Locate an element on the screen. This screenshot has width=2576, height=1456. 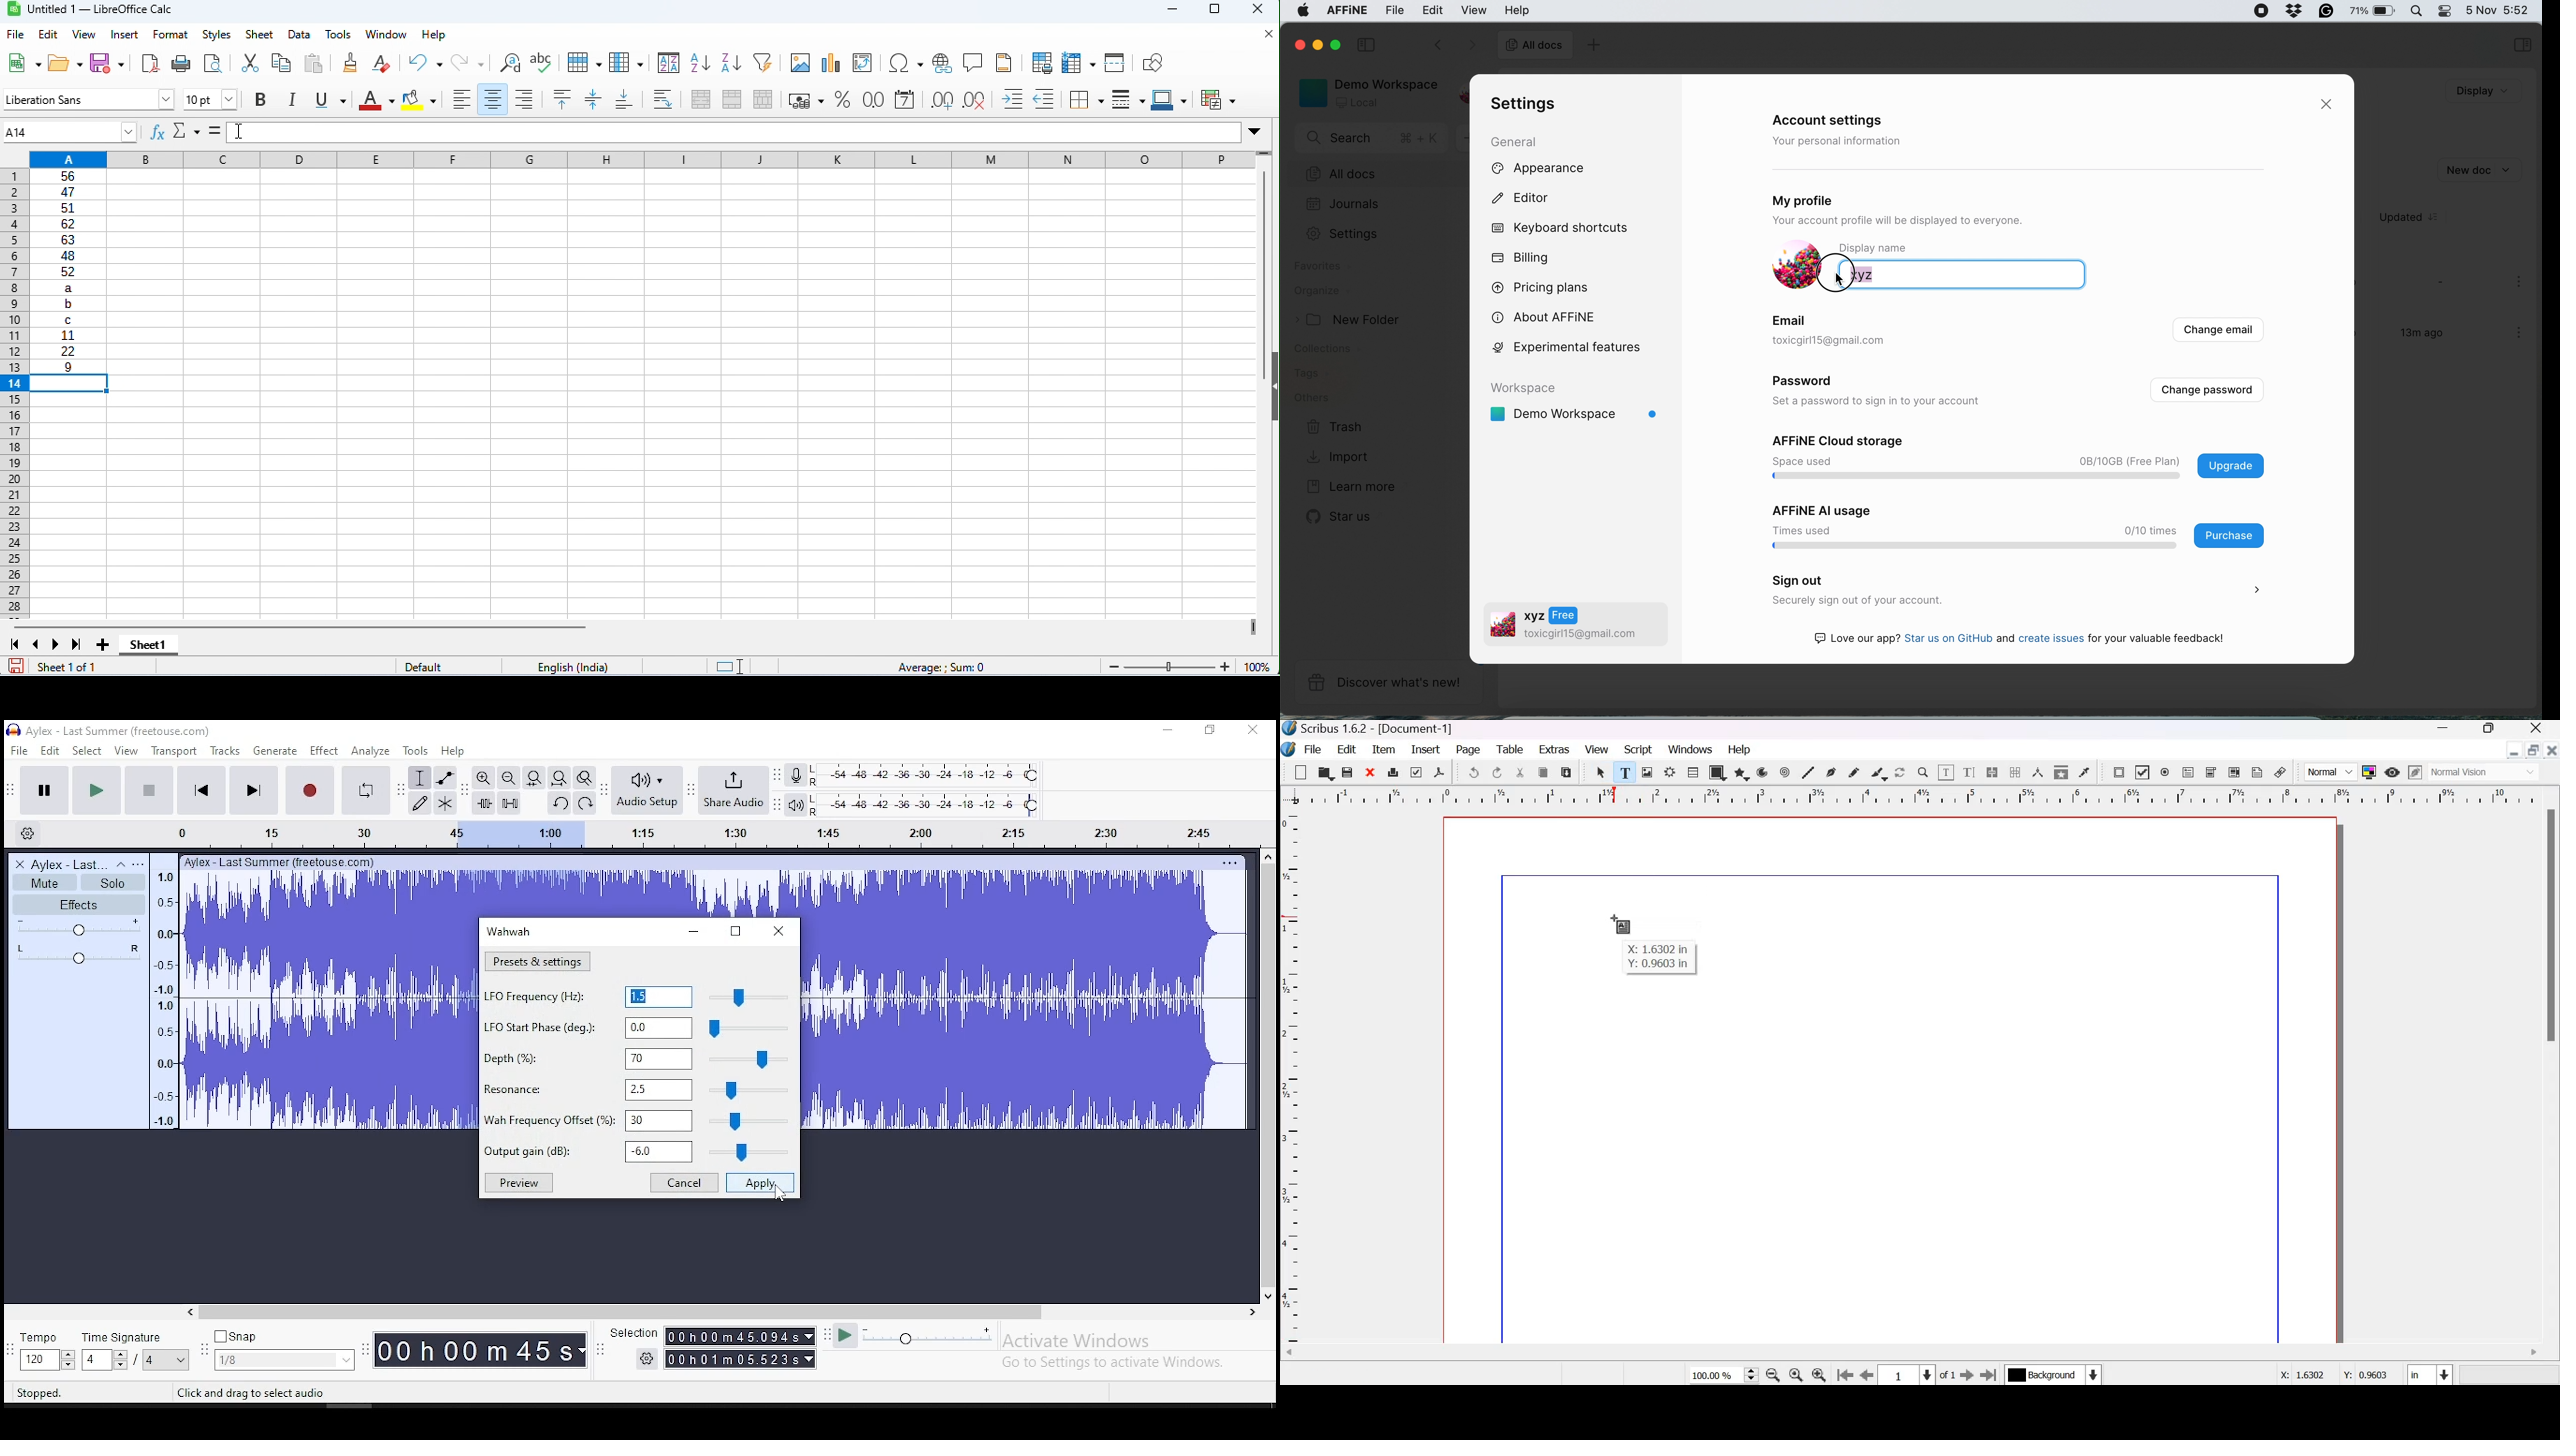
Preview mode is located at coordinates (2392, 773).